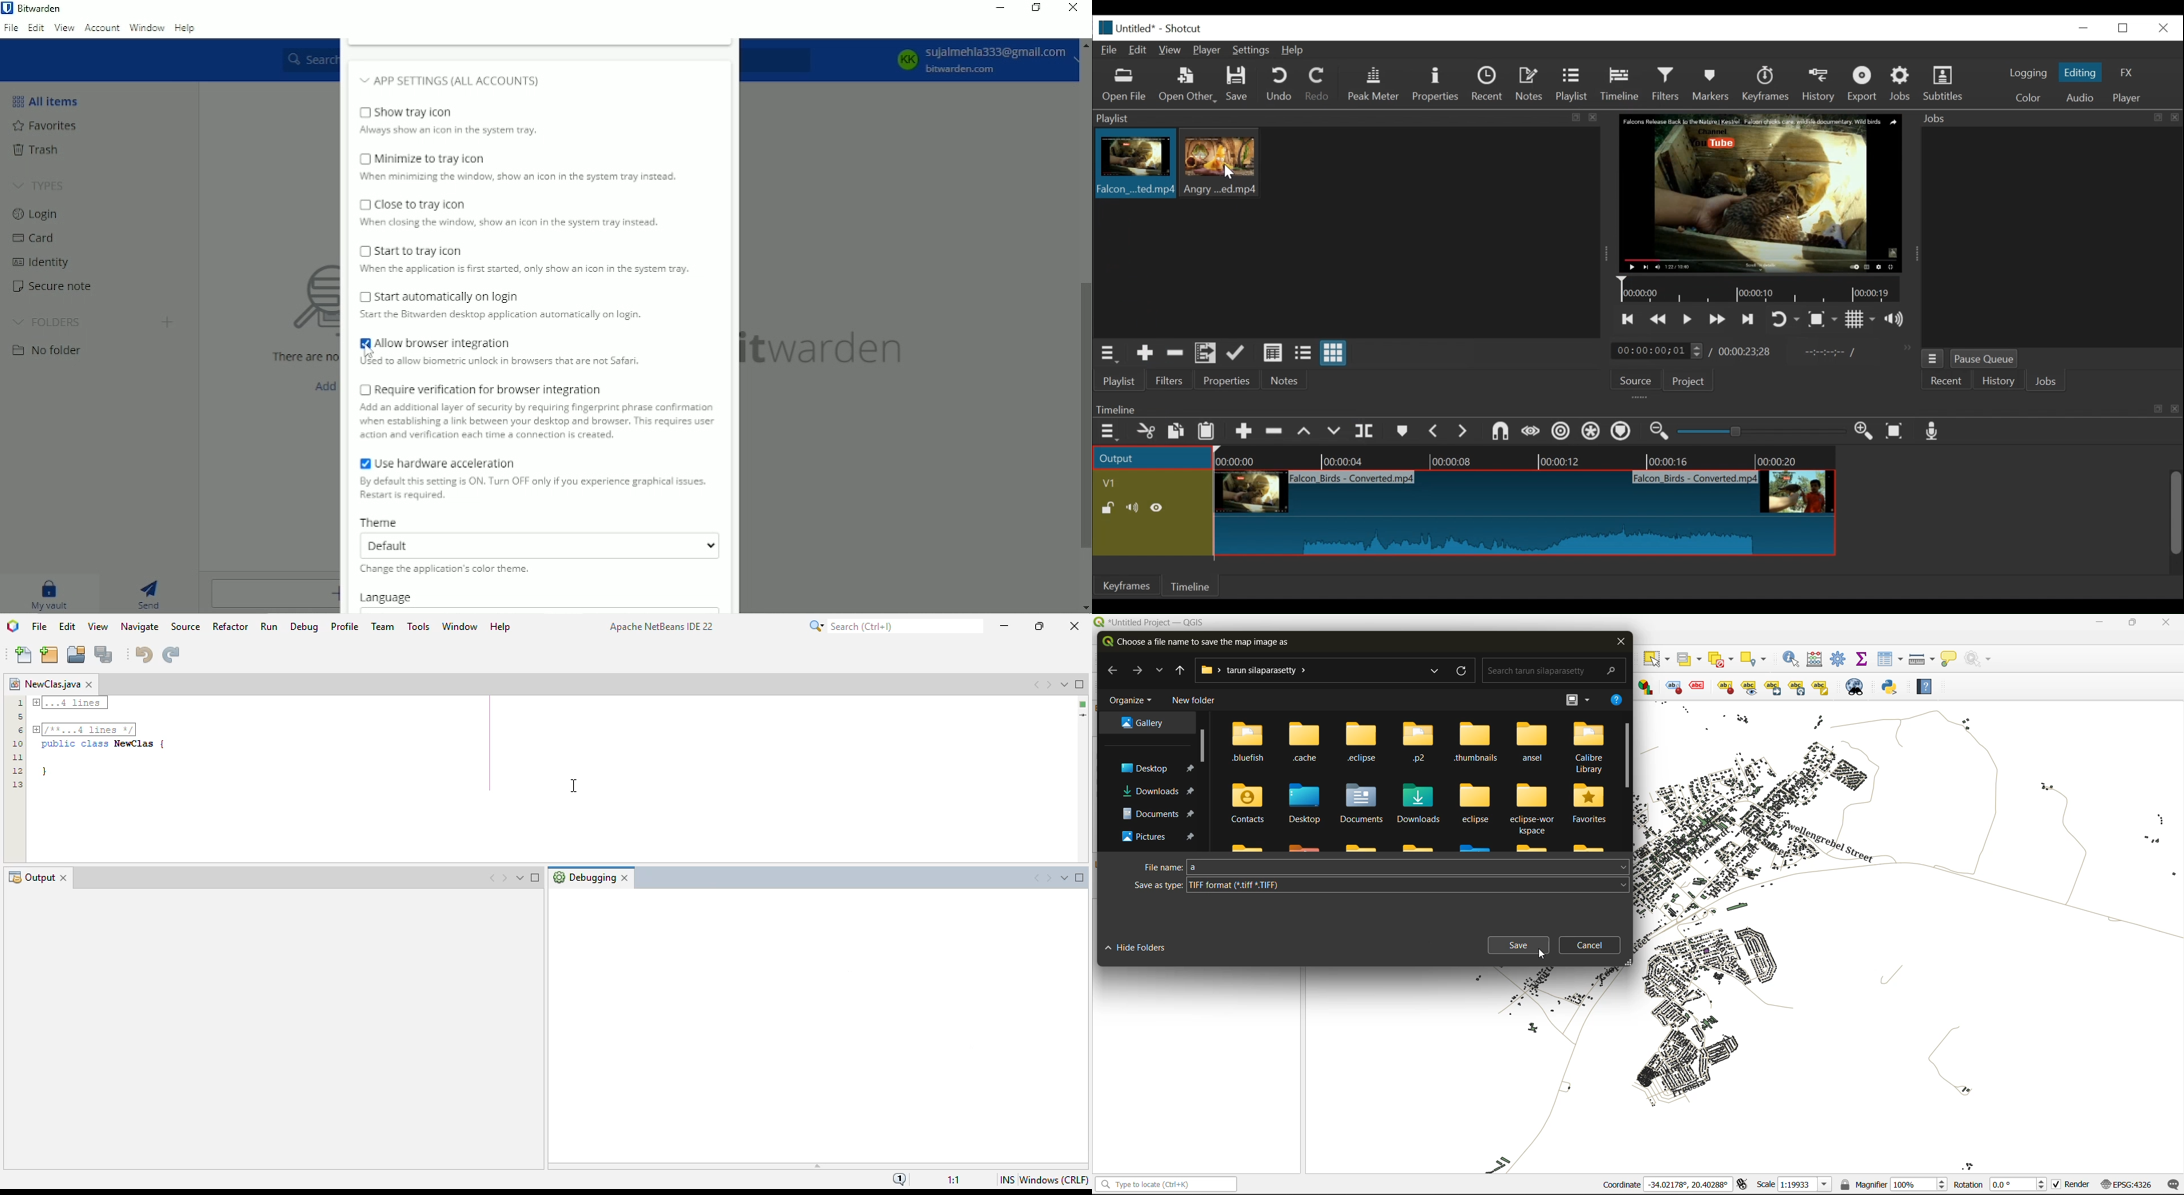  I want to click on Remove cut, so click(1175, 355).